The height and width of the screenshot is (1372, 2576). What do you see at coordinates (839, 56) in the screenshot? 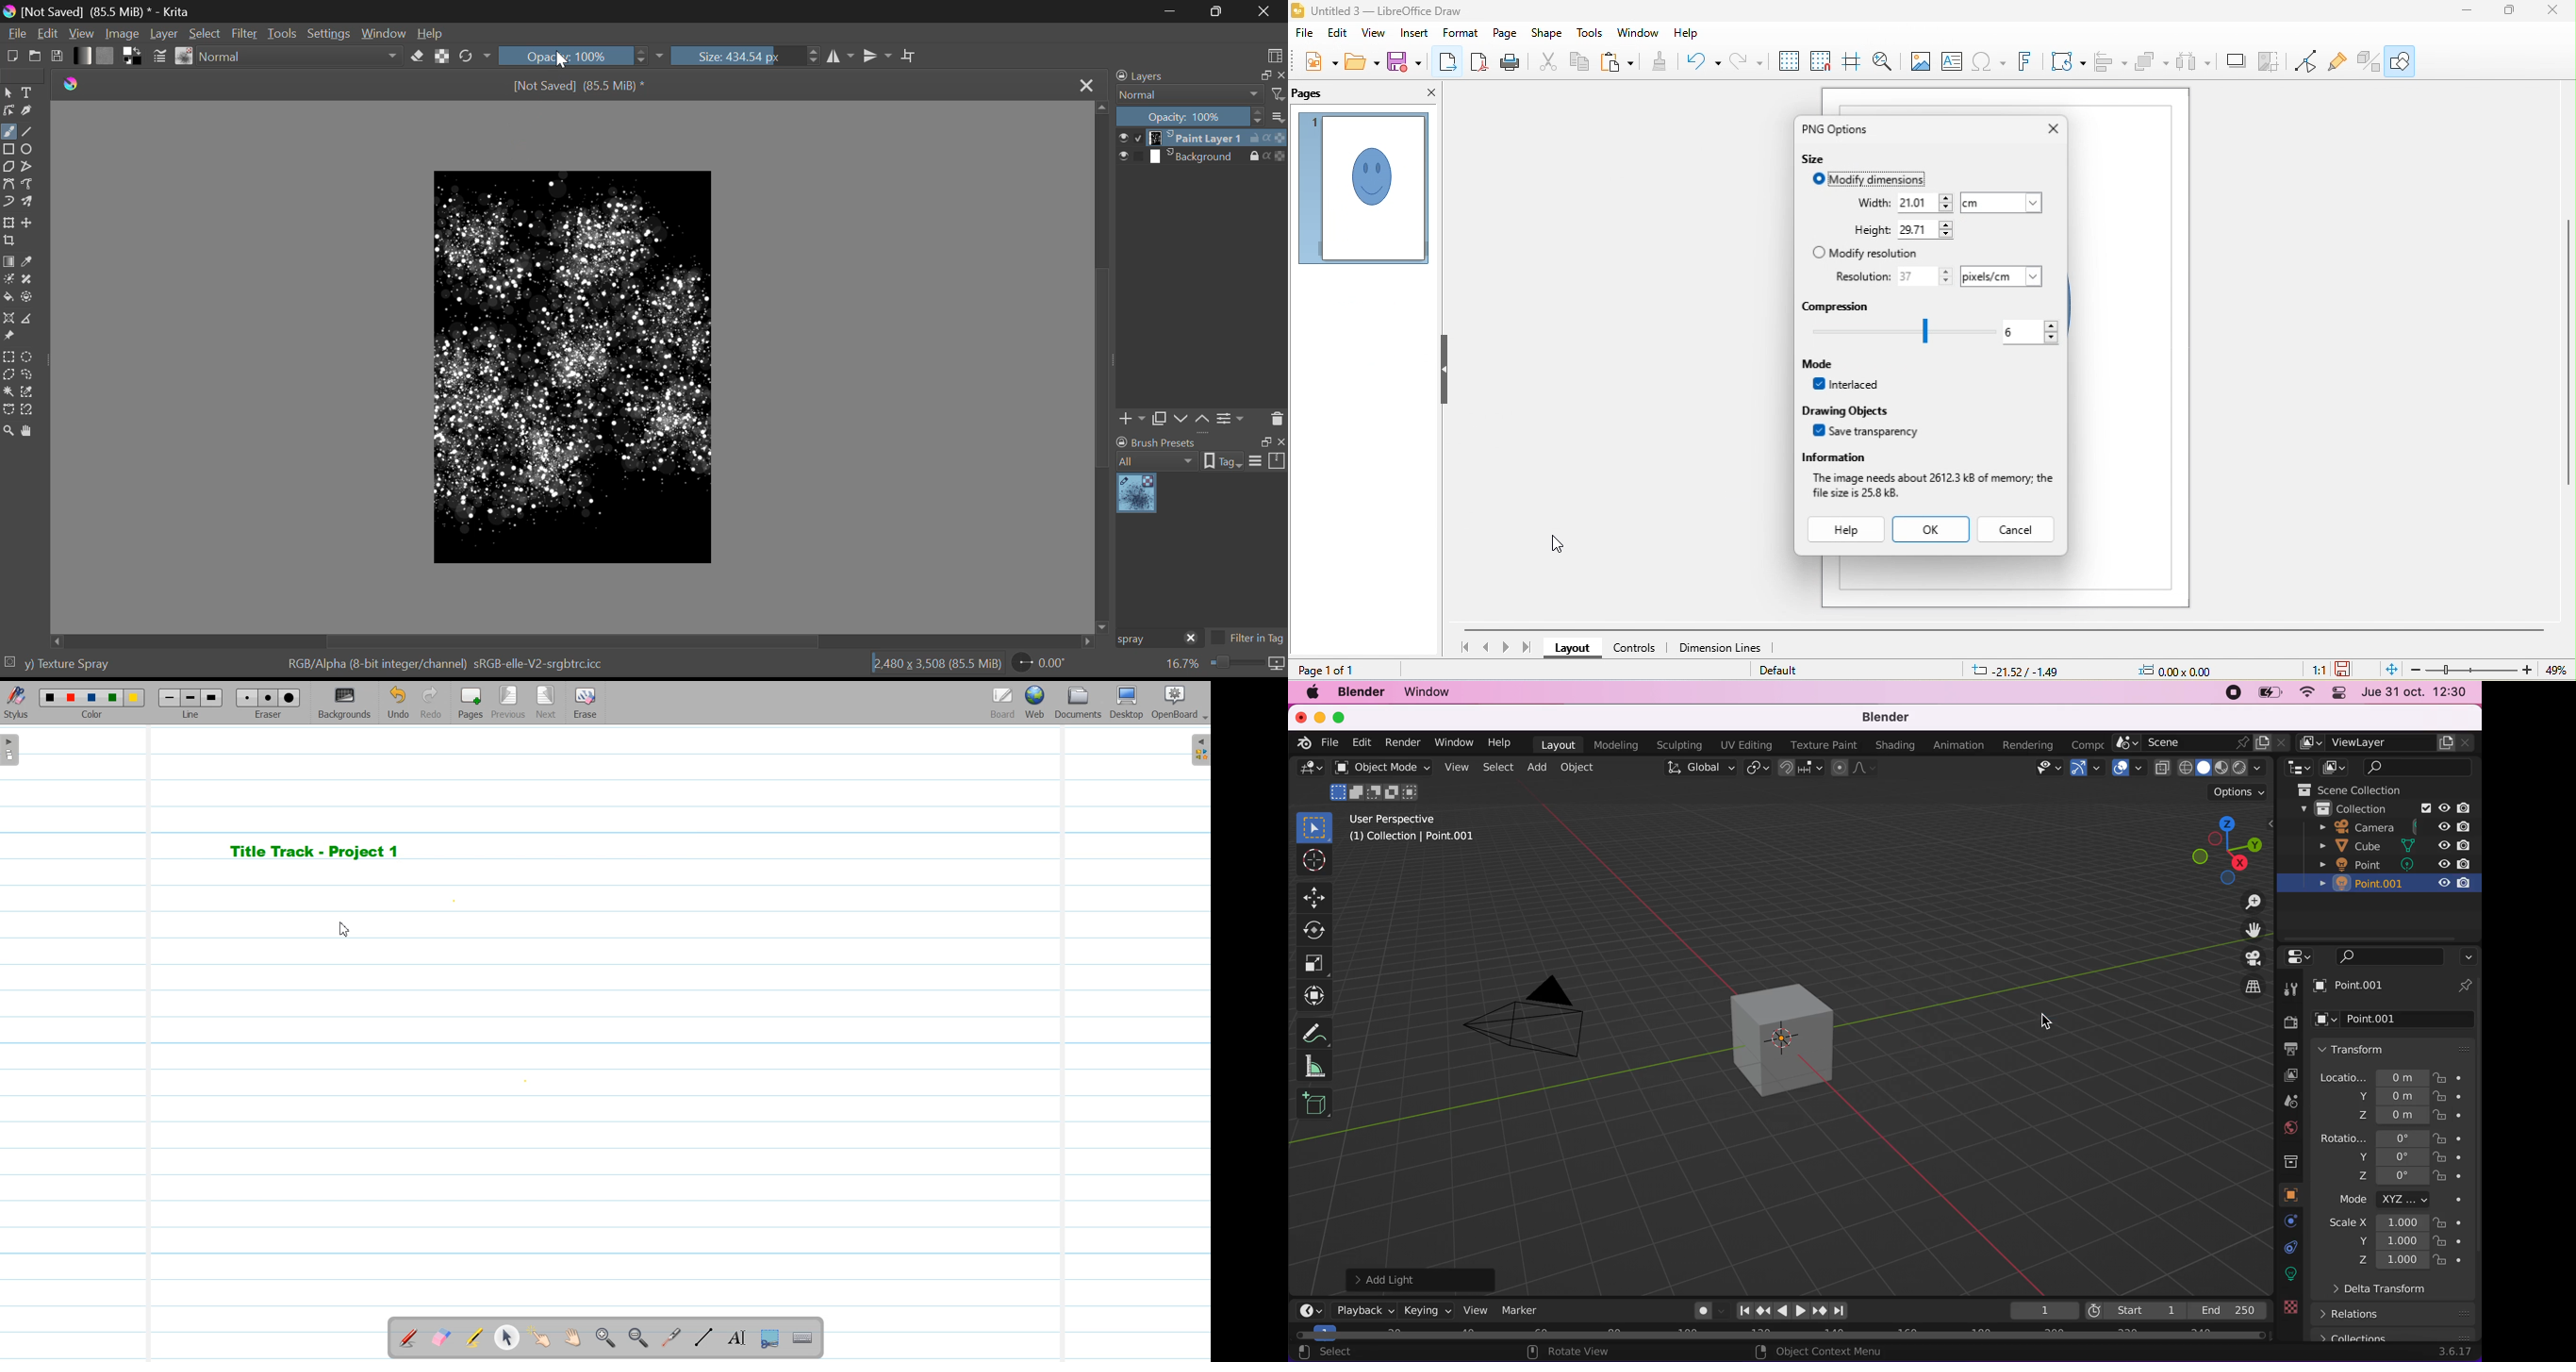
I see `Vertical Mirror Flip` at bounding box center [839, 56].